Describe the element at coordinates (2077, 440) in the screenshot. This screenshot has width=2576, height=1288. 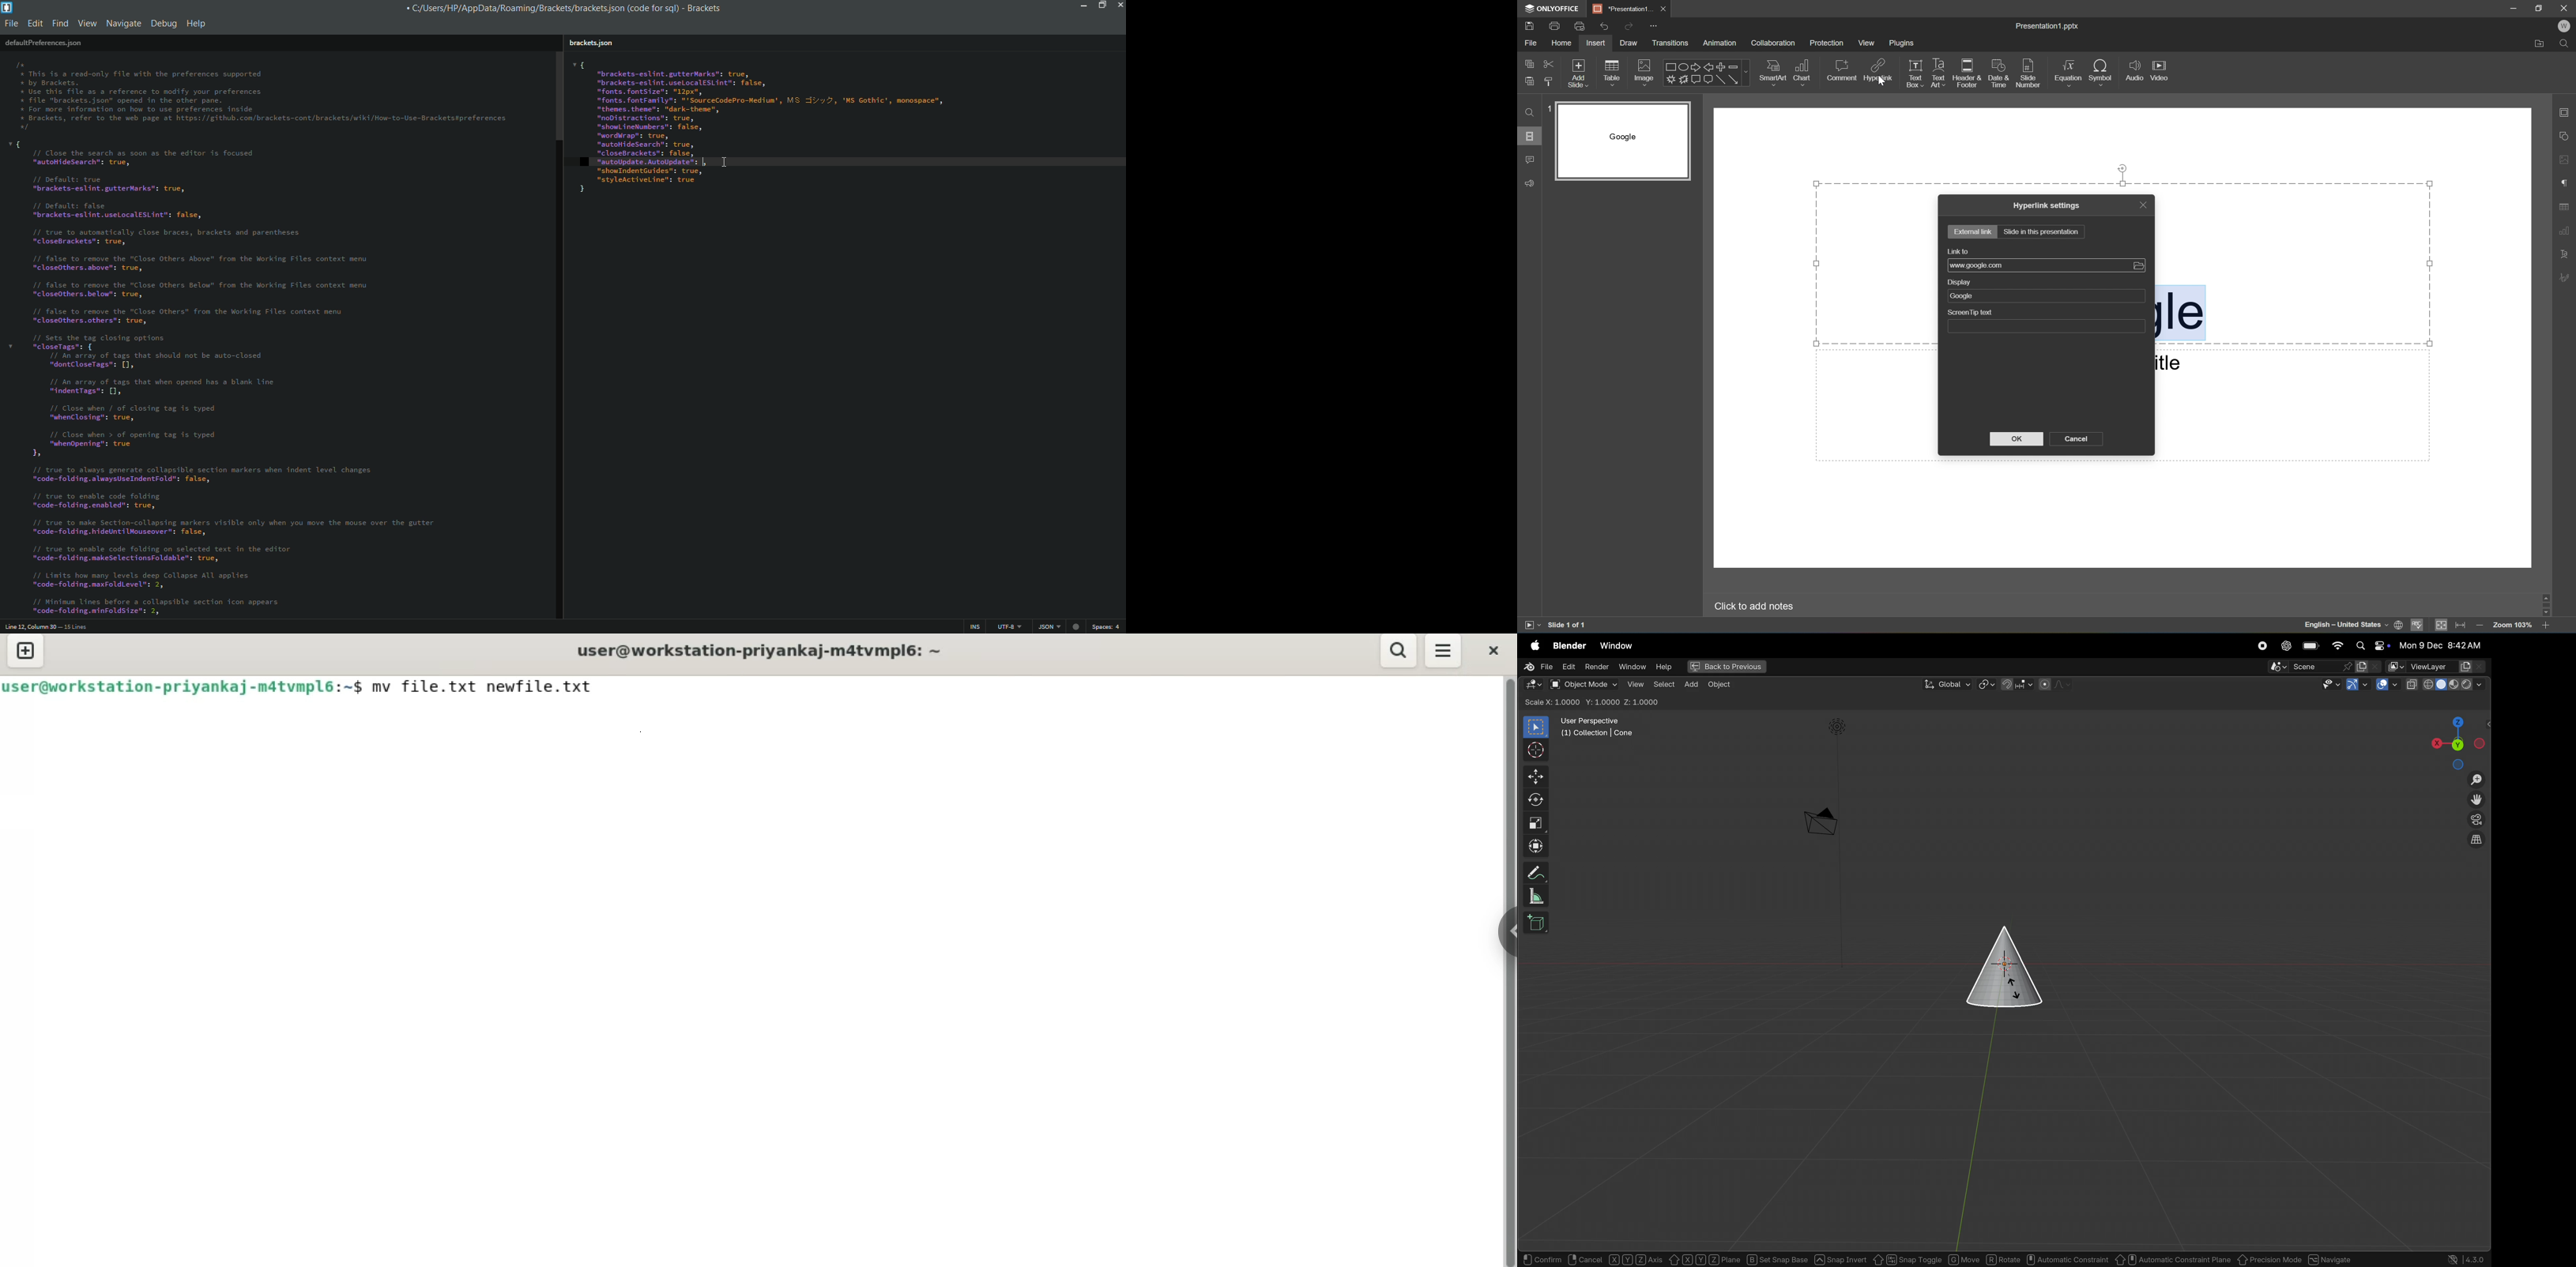
I see `Cancel` at that location.